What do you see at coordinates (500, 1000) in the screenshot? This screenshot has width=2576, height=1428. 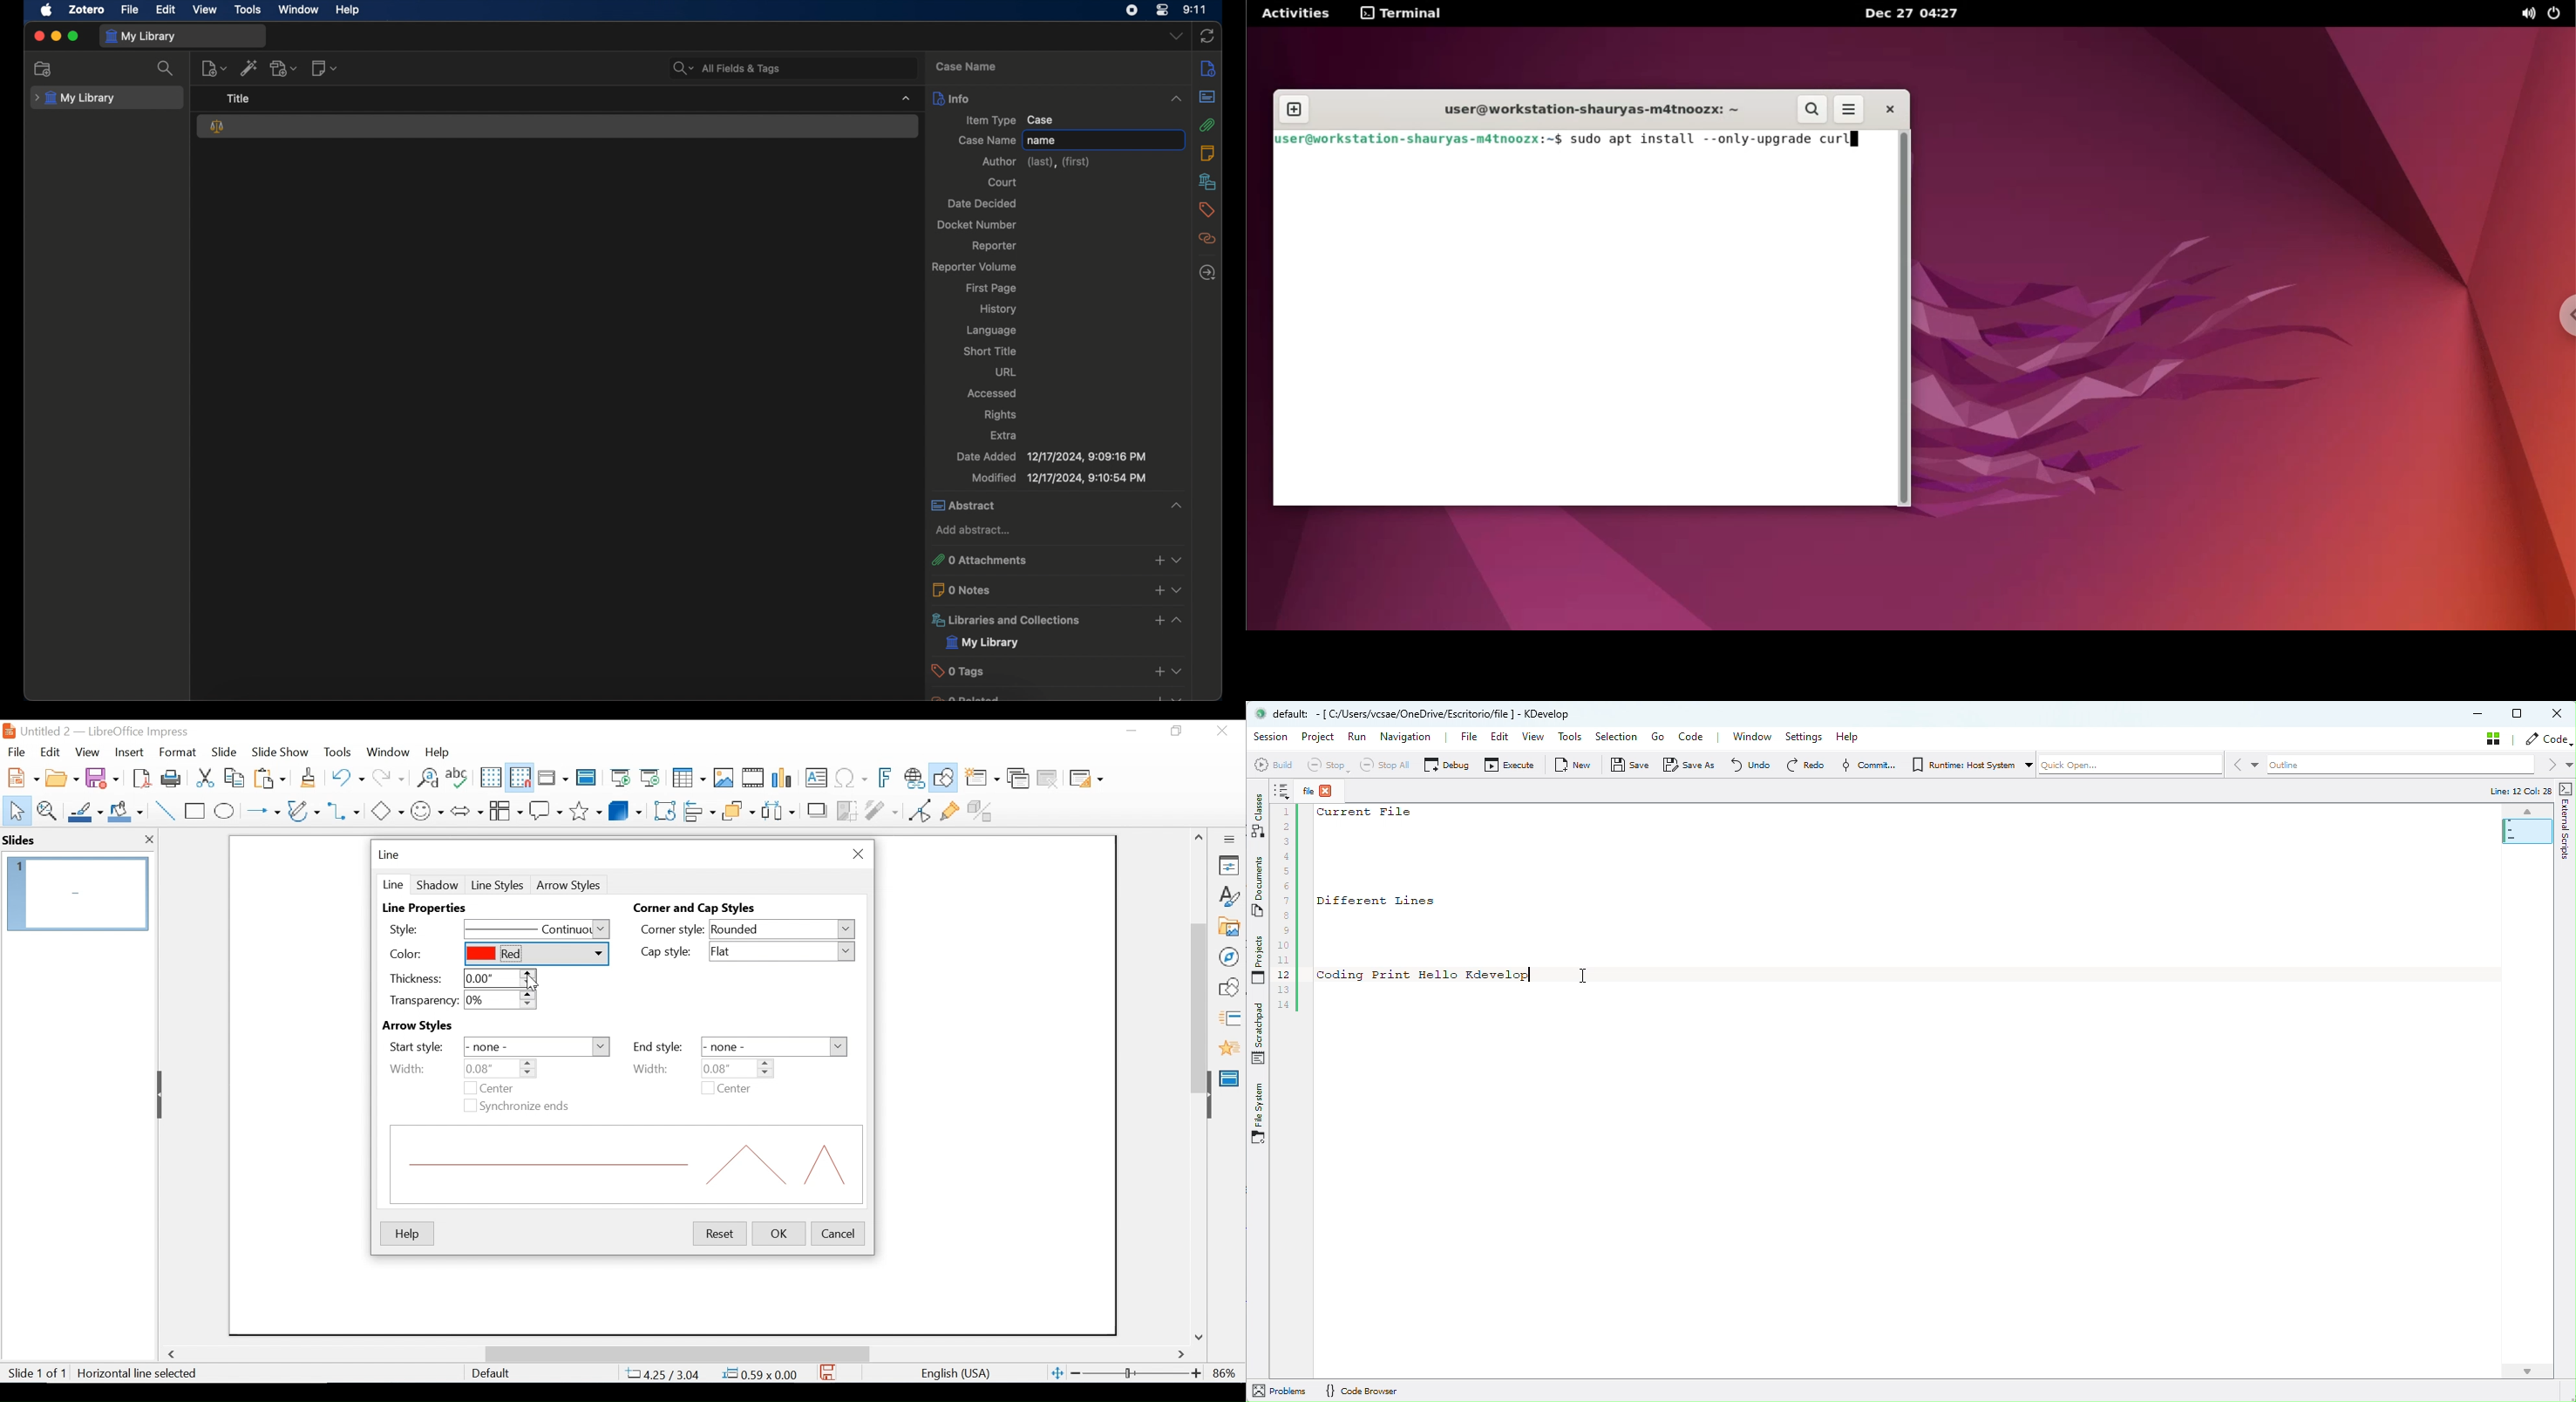 I see `0%` at bounding box center [500, 1000].